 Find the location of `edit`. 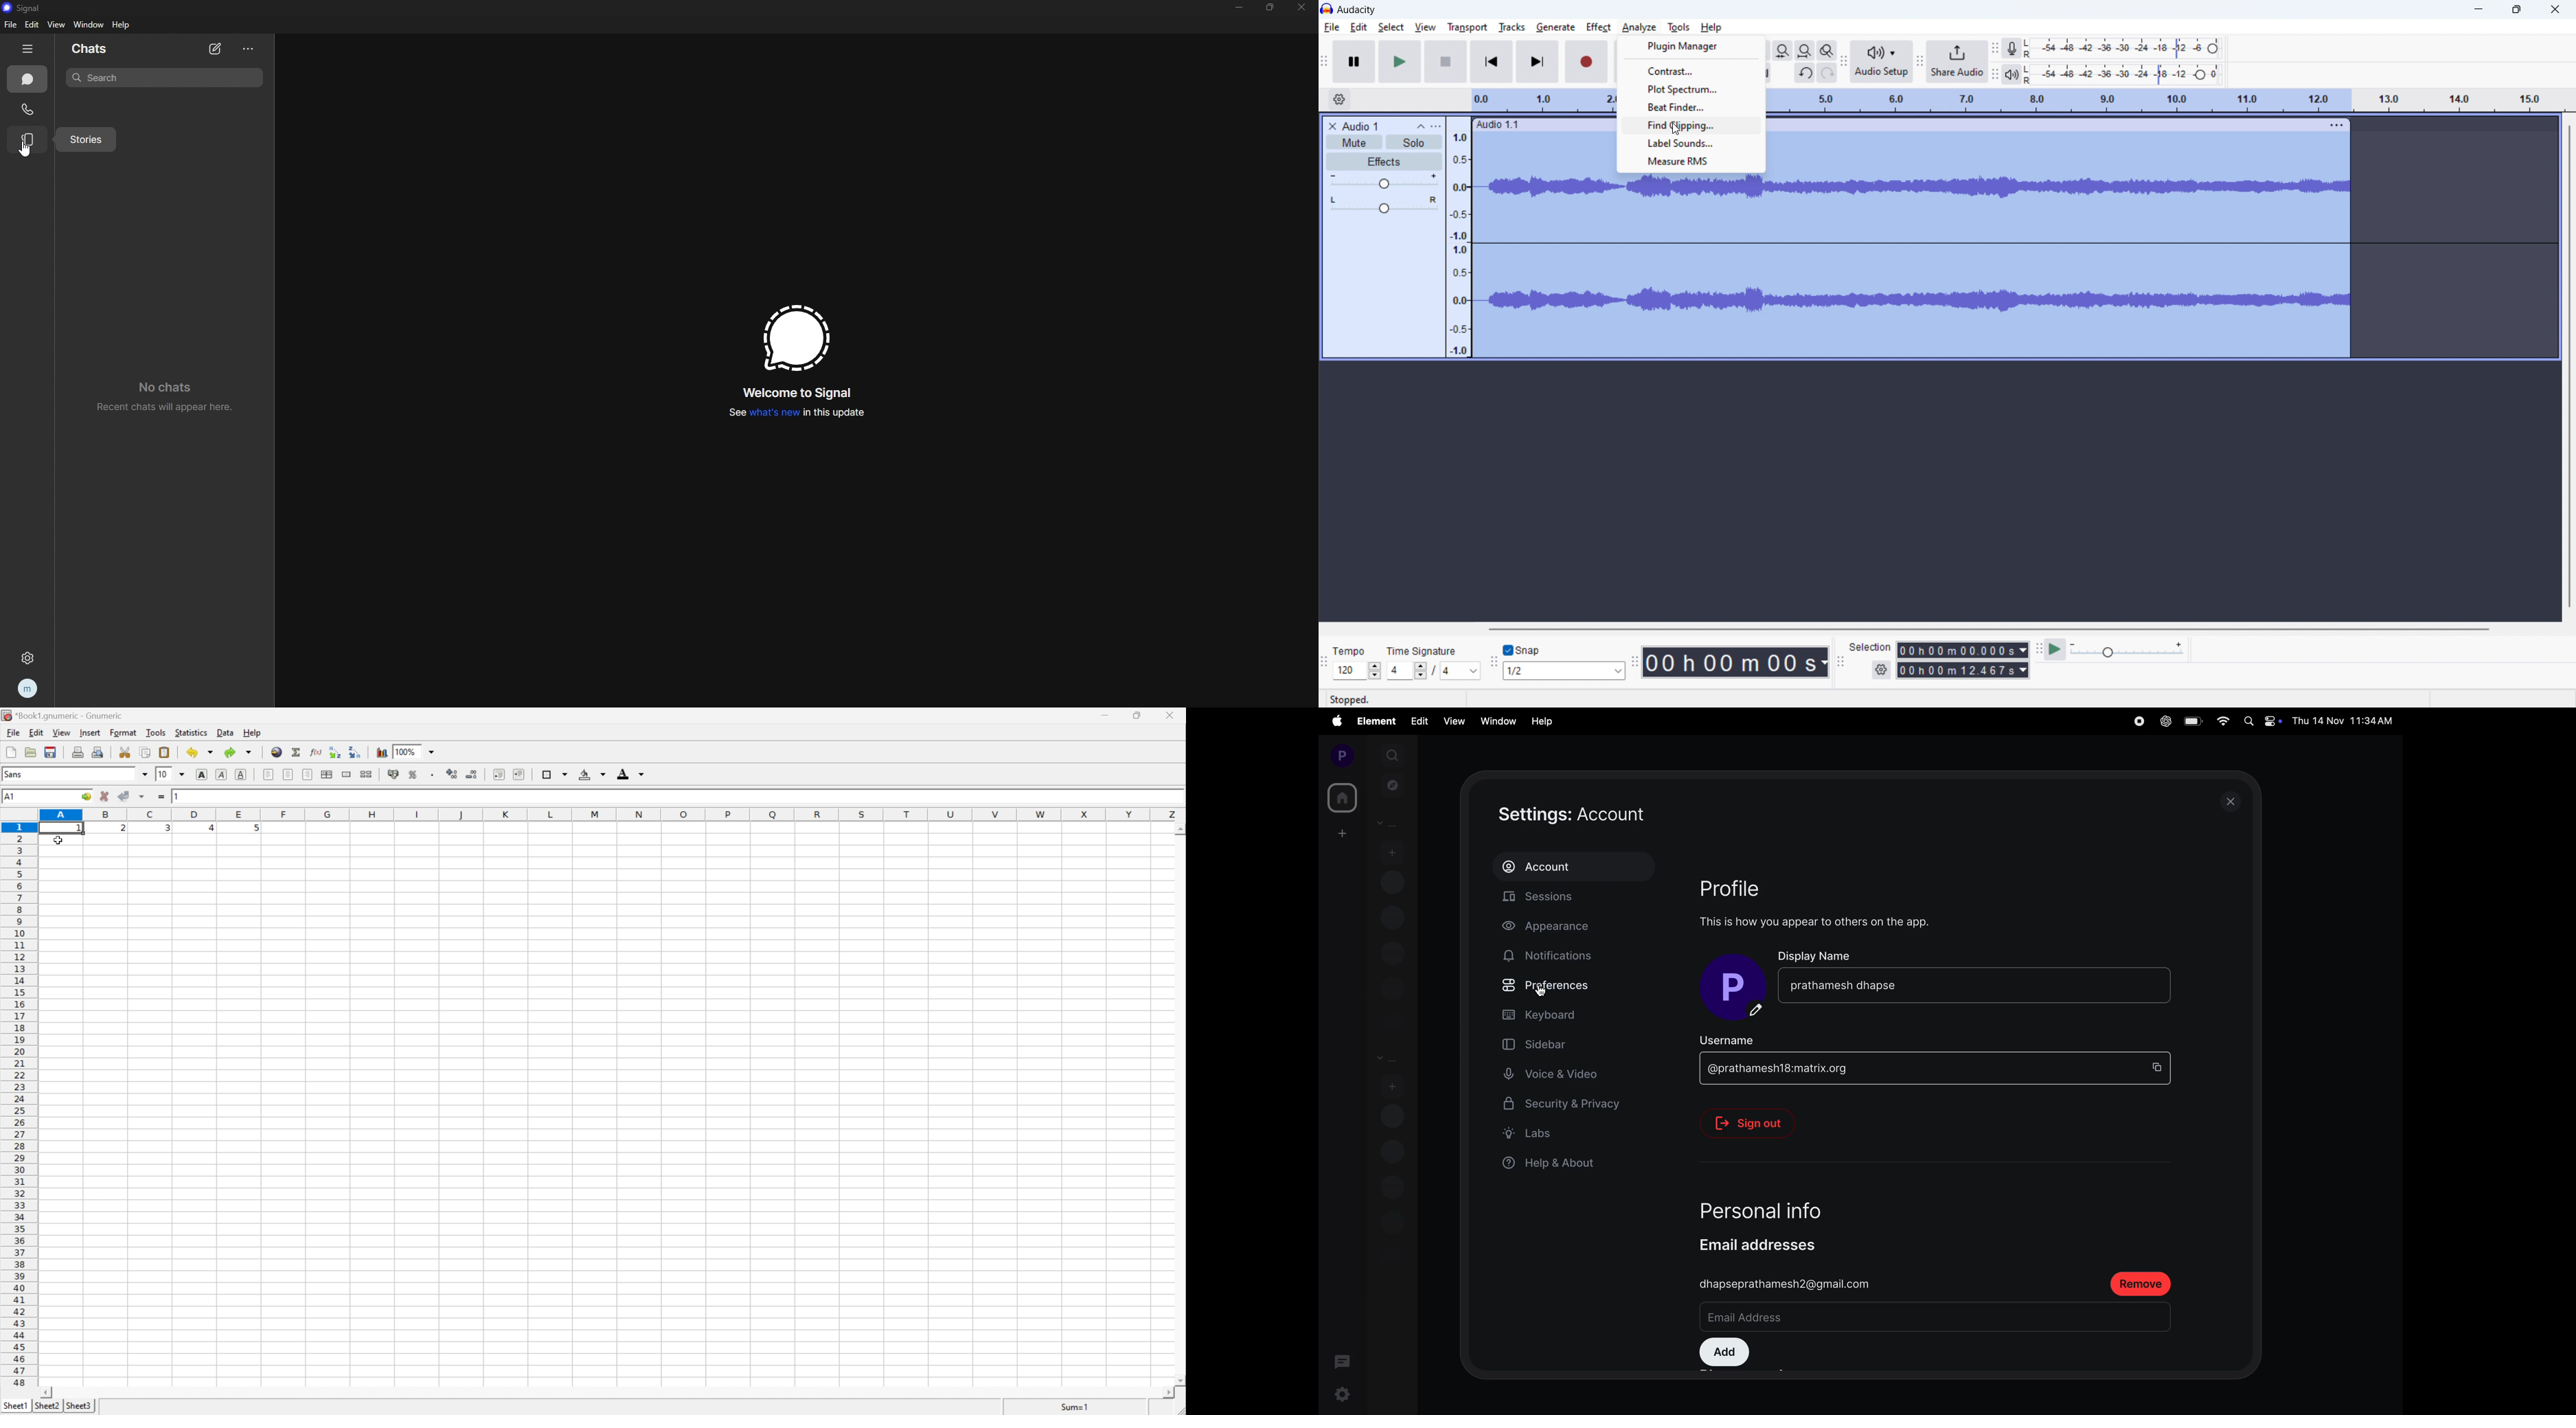

edit is located at coordinates (32, 25).